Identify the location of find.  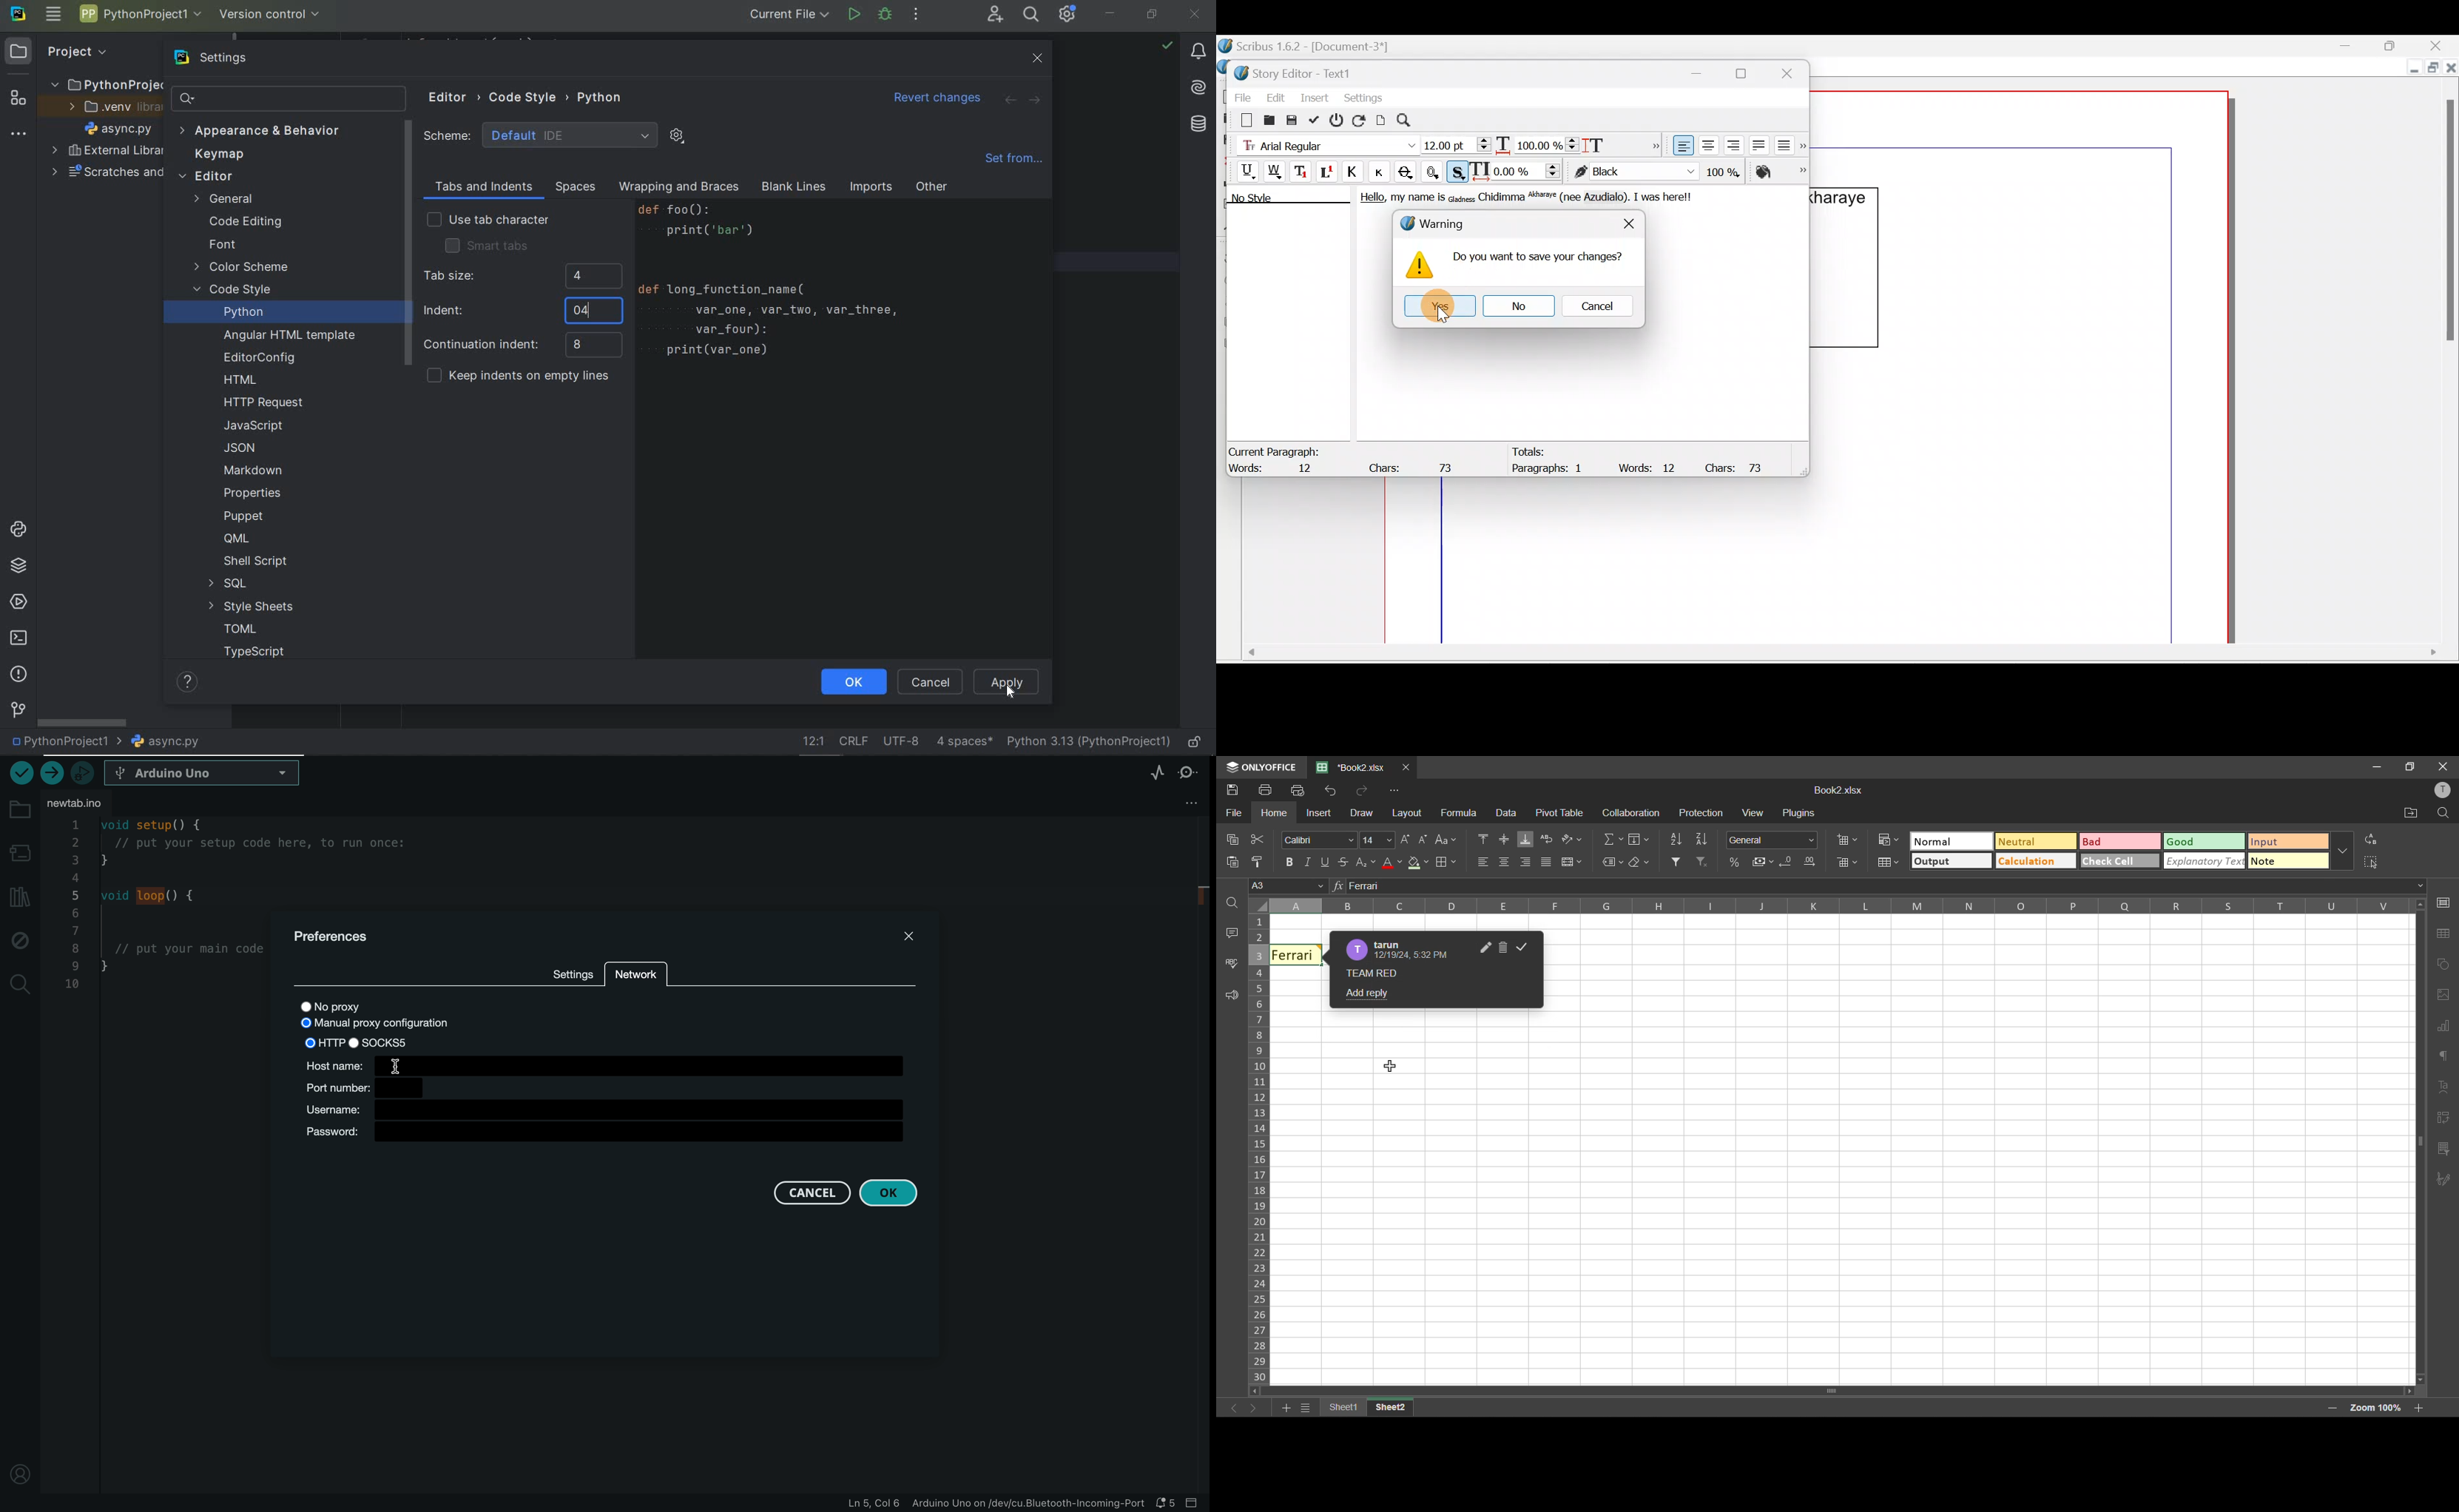
(1234, 906).